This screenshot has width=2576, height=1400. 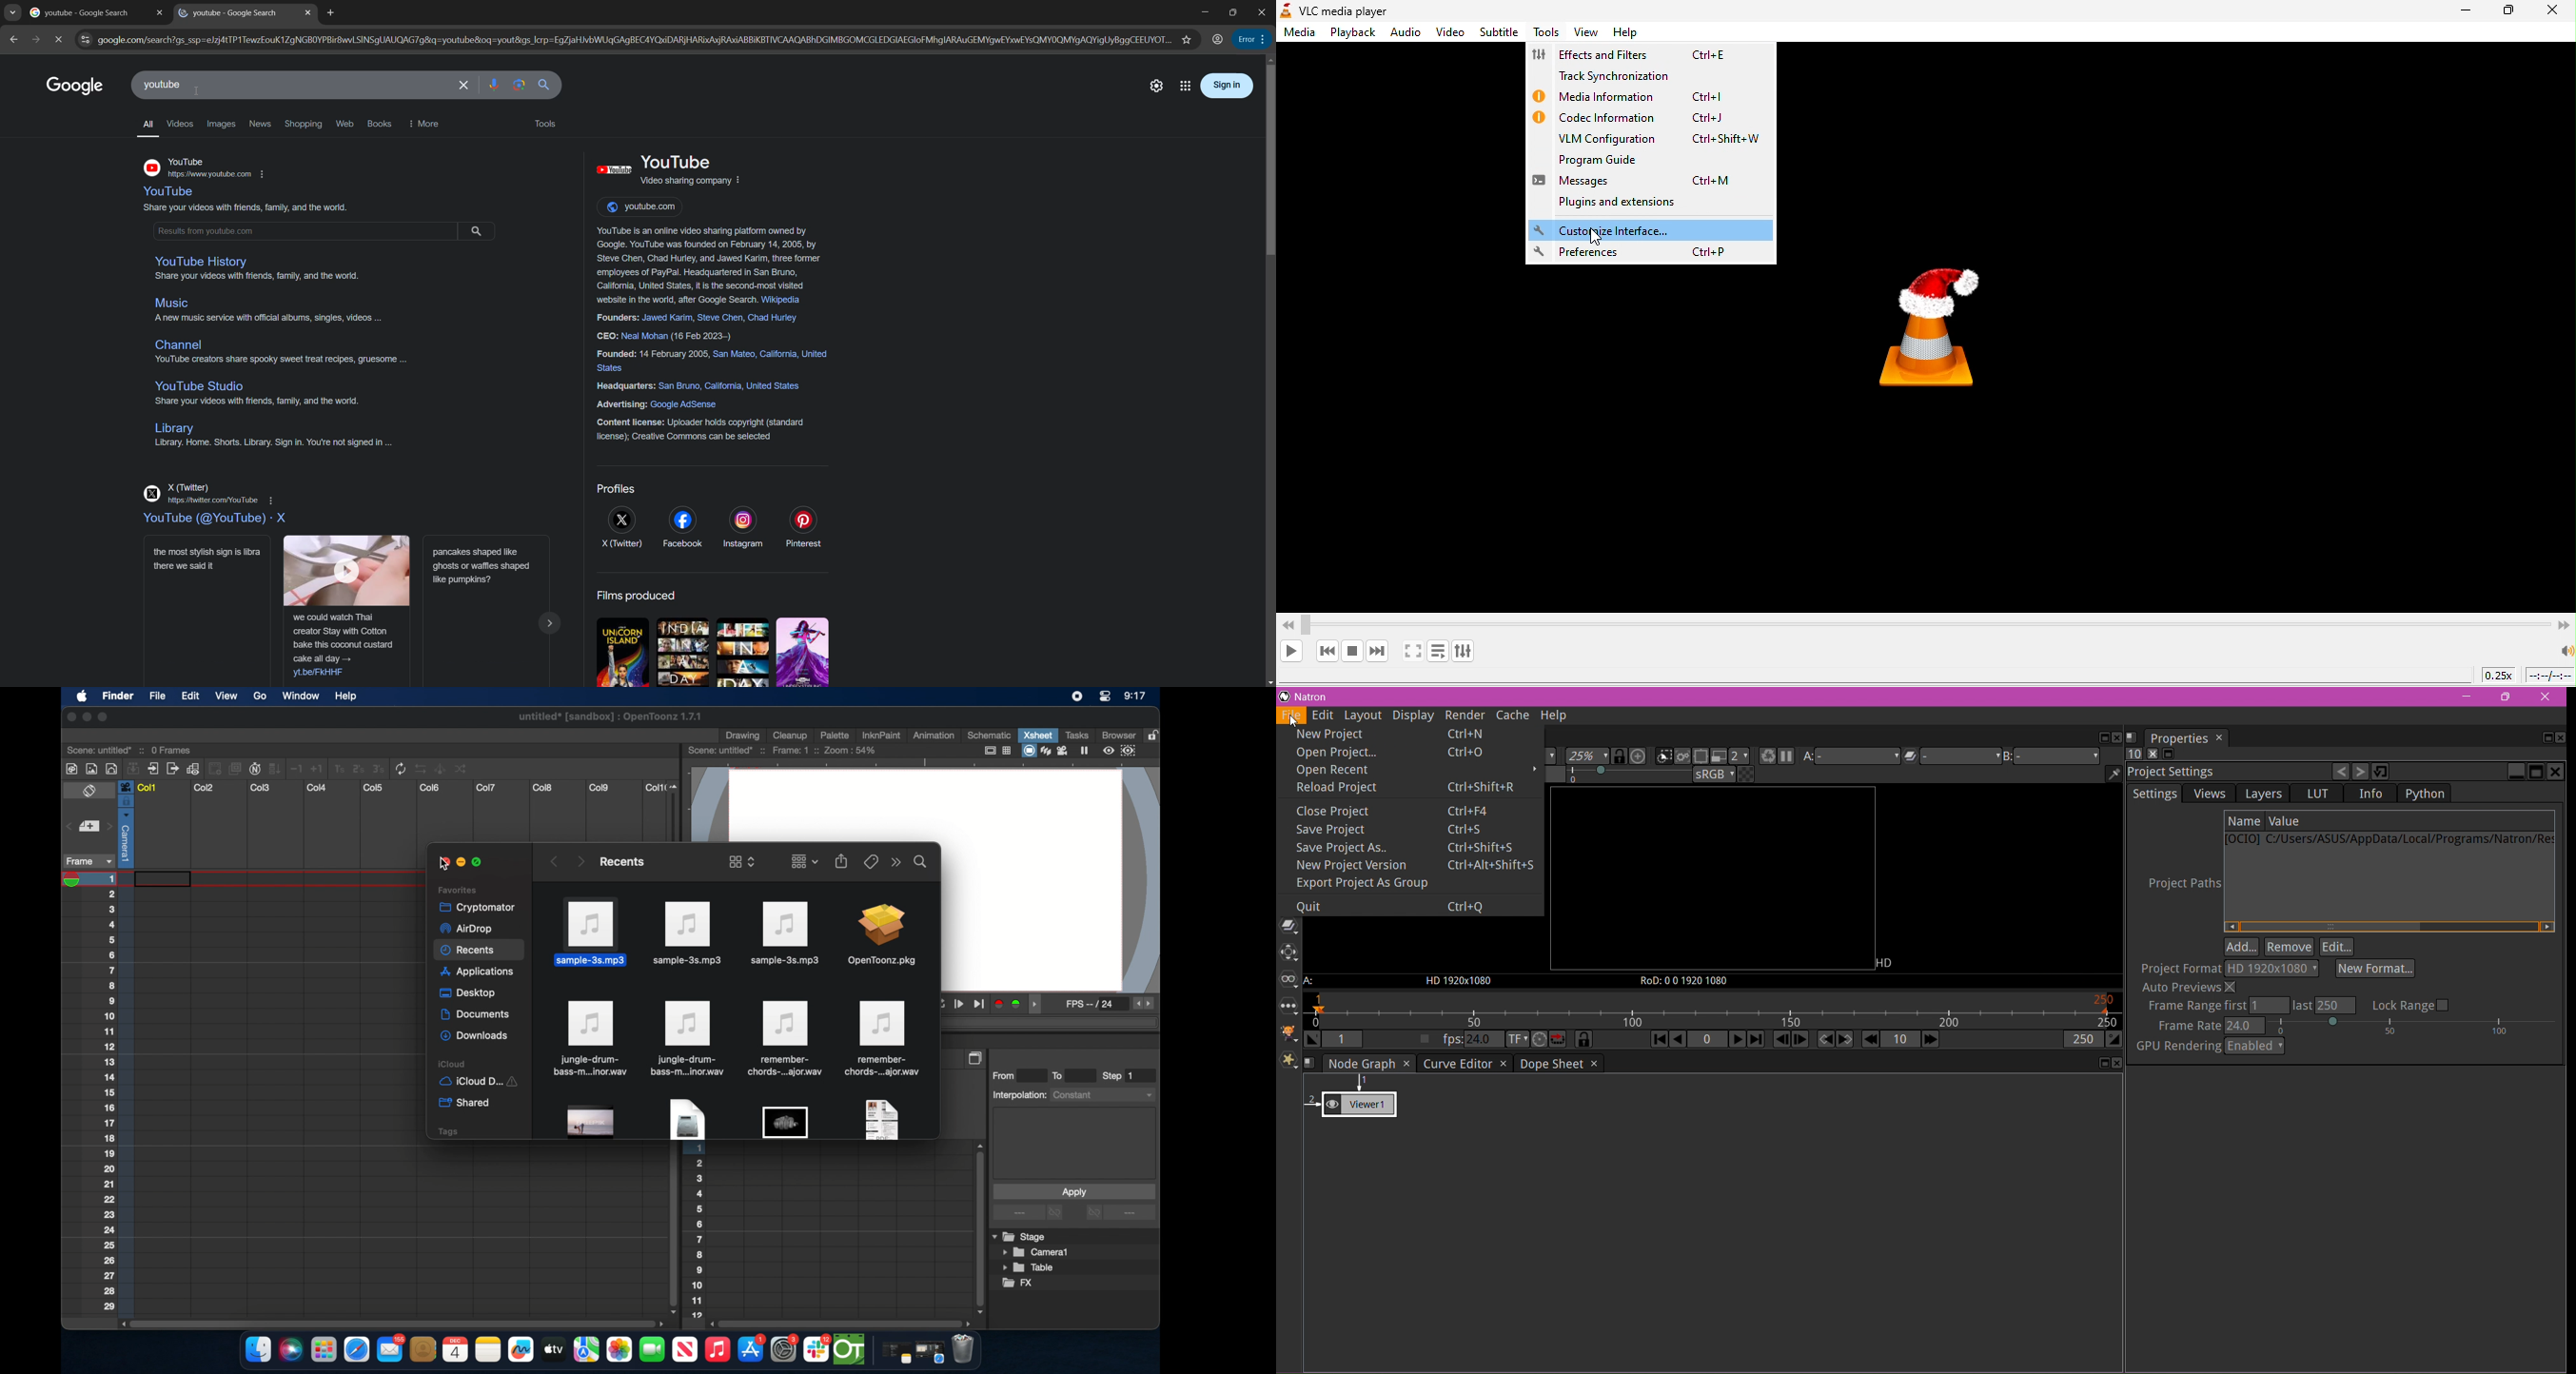 What do you see at coordinates (522, 1350) in the screenshot?
I see `freeform` at bounding box center [522, 1350].